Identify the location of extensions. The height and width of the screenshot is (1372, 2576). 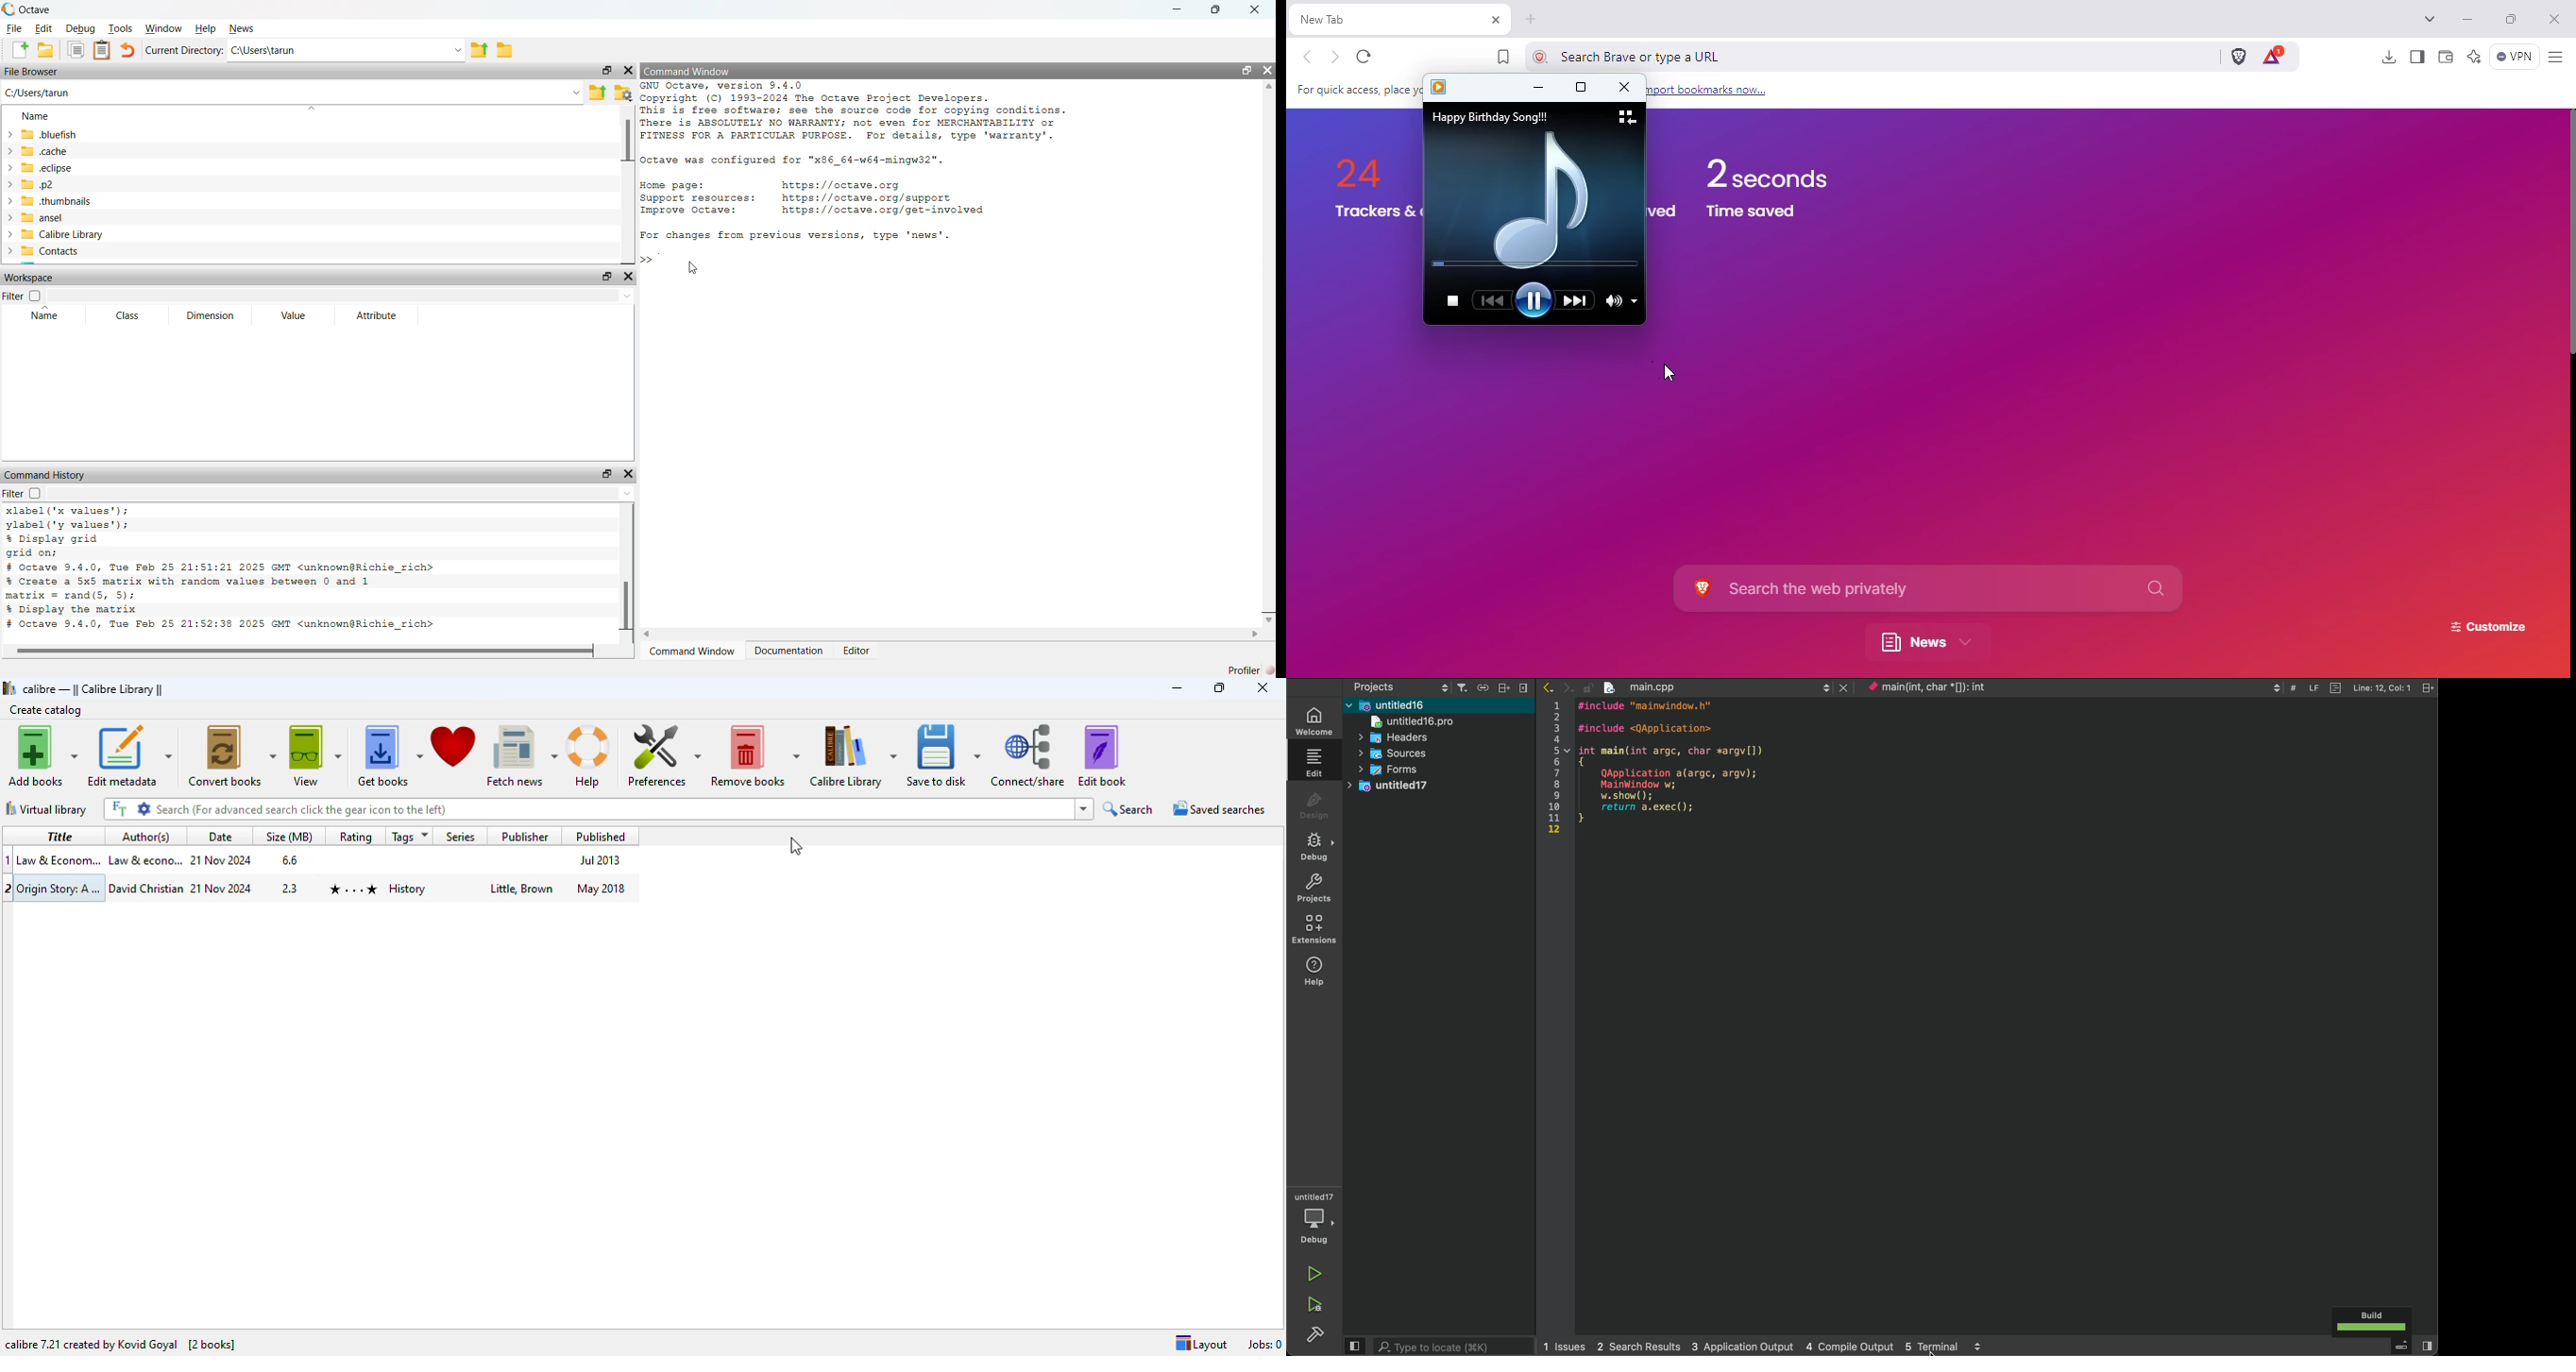
(1314, 930).